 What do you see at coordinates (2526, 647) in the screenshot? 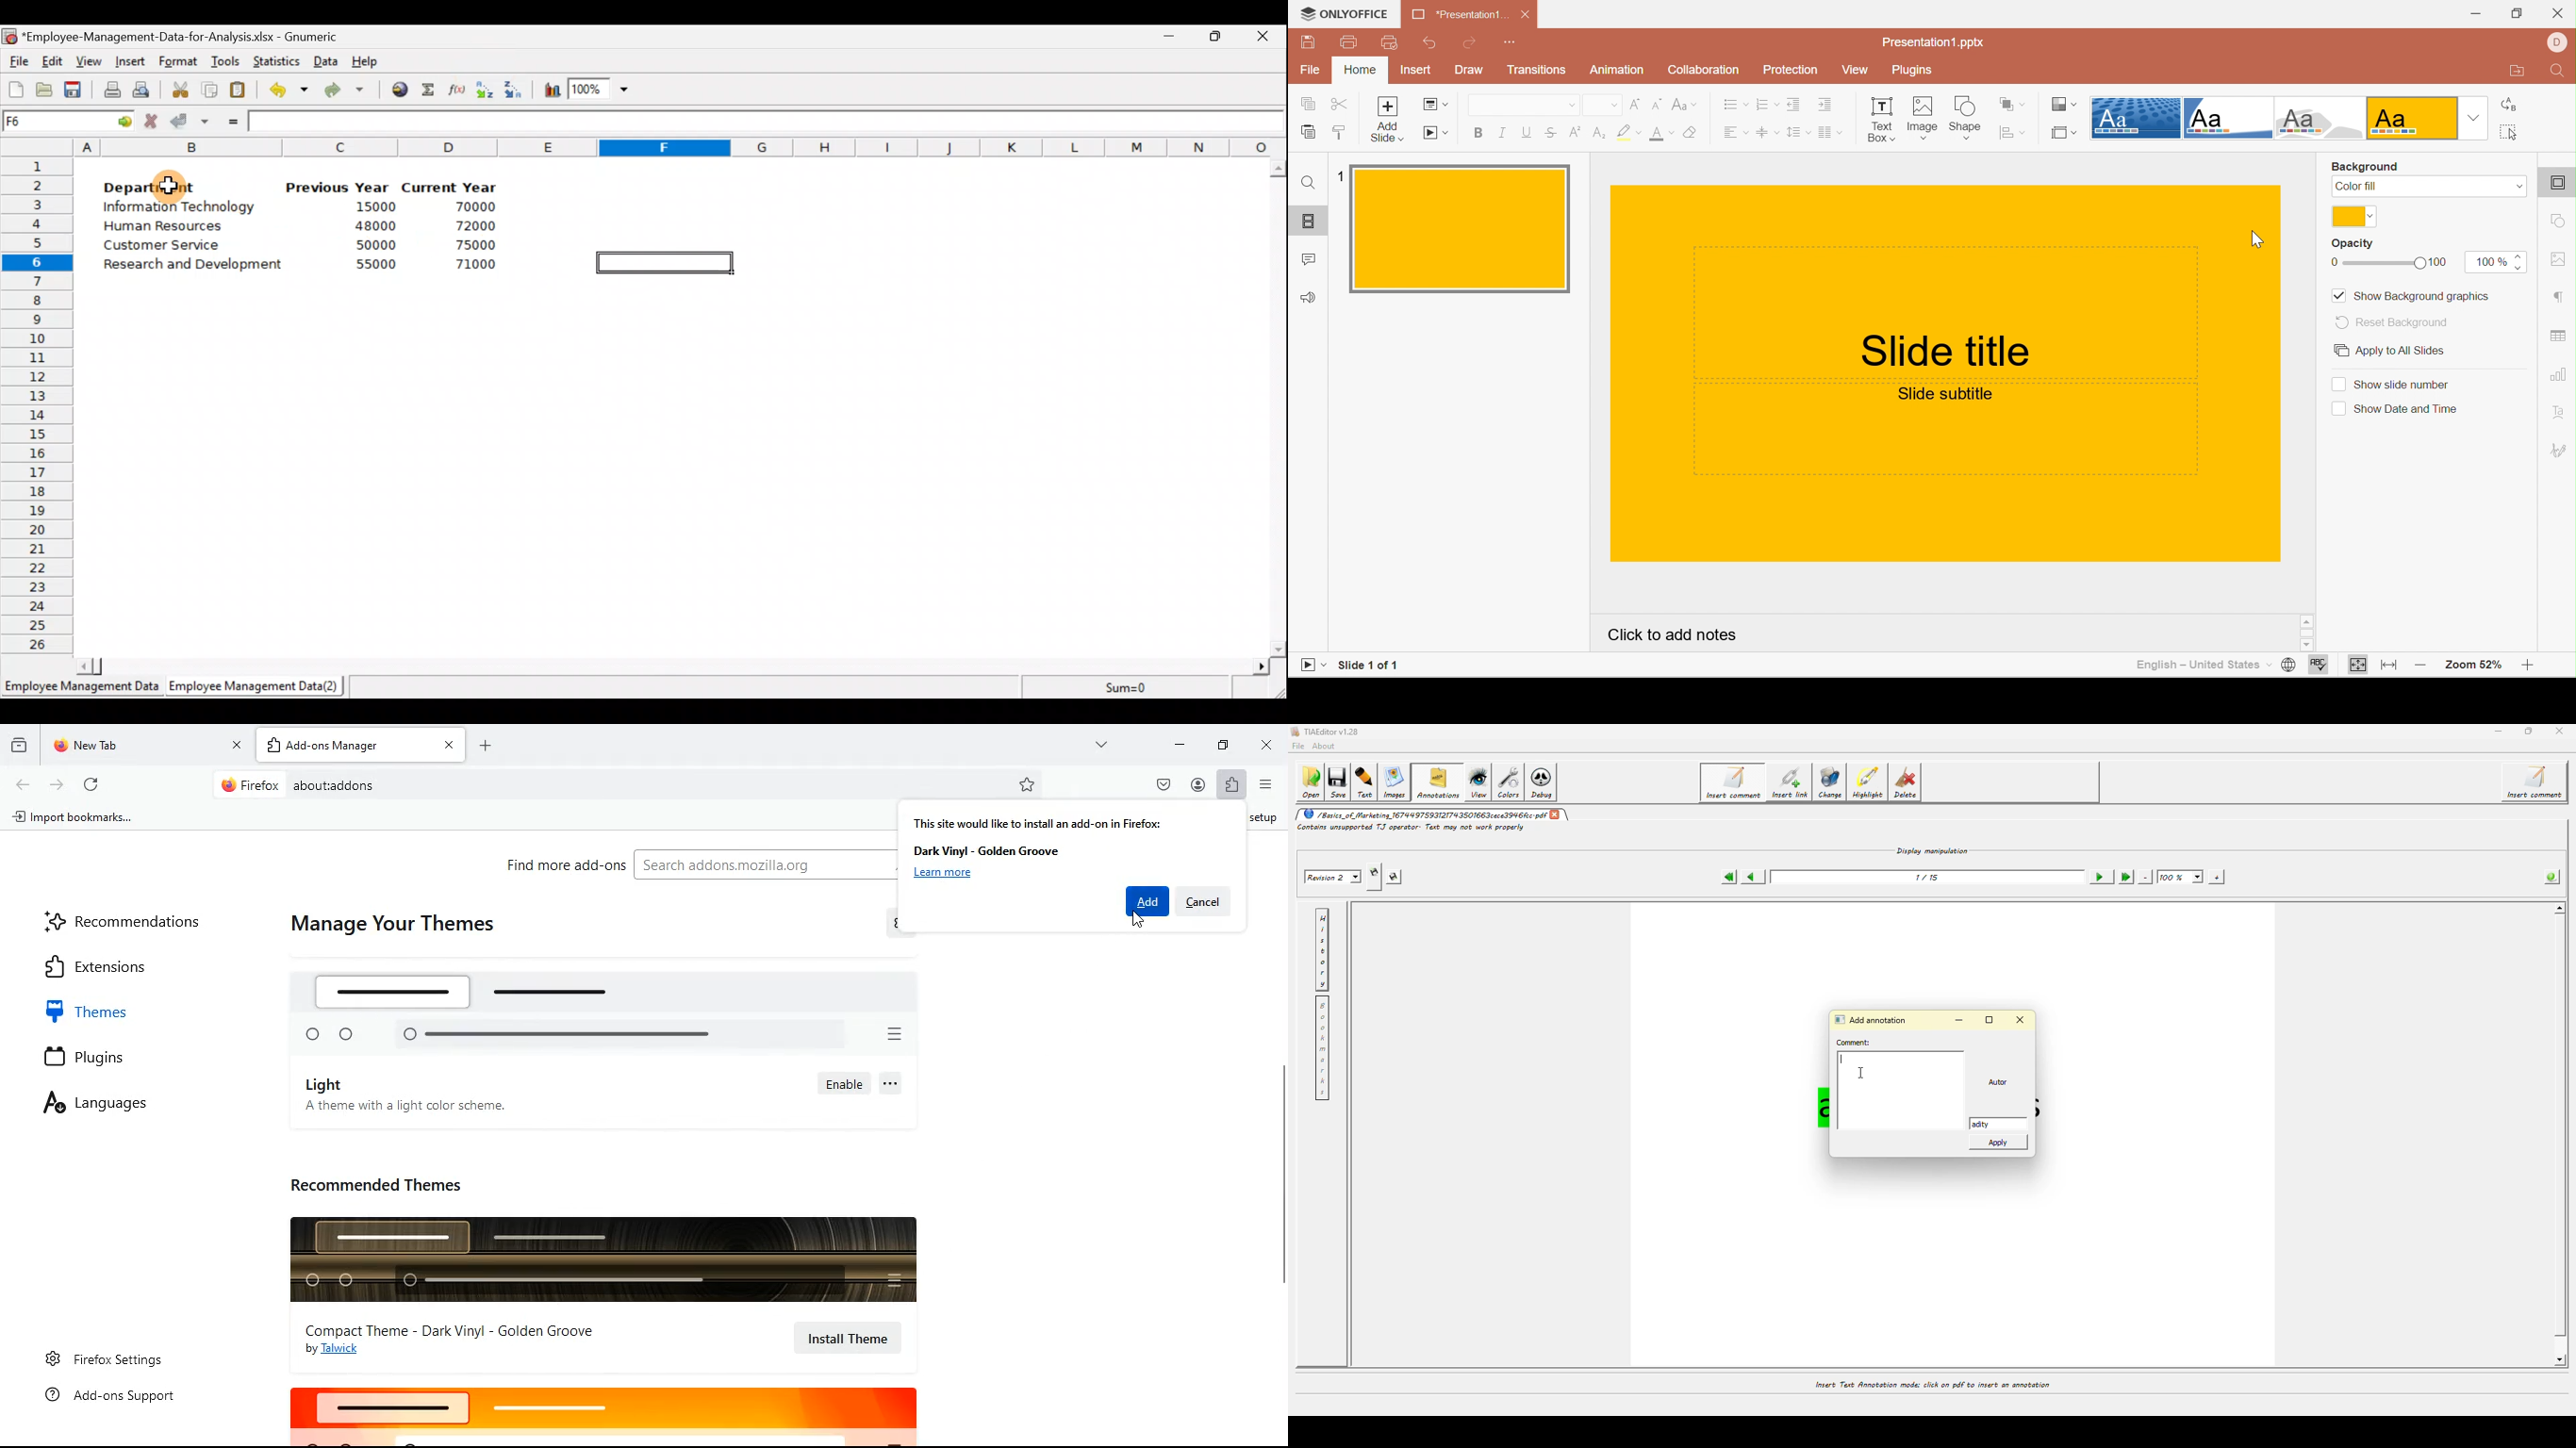
I see `Scroll Down` at bounding box center [2526, 647].